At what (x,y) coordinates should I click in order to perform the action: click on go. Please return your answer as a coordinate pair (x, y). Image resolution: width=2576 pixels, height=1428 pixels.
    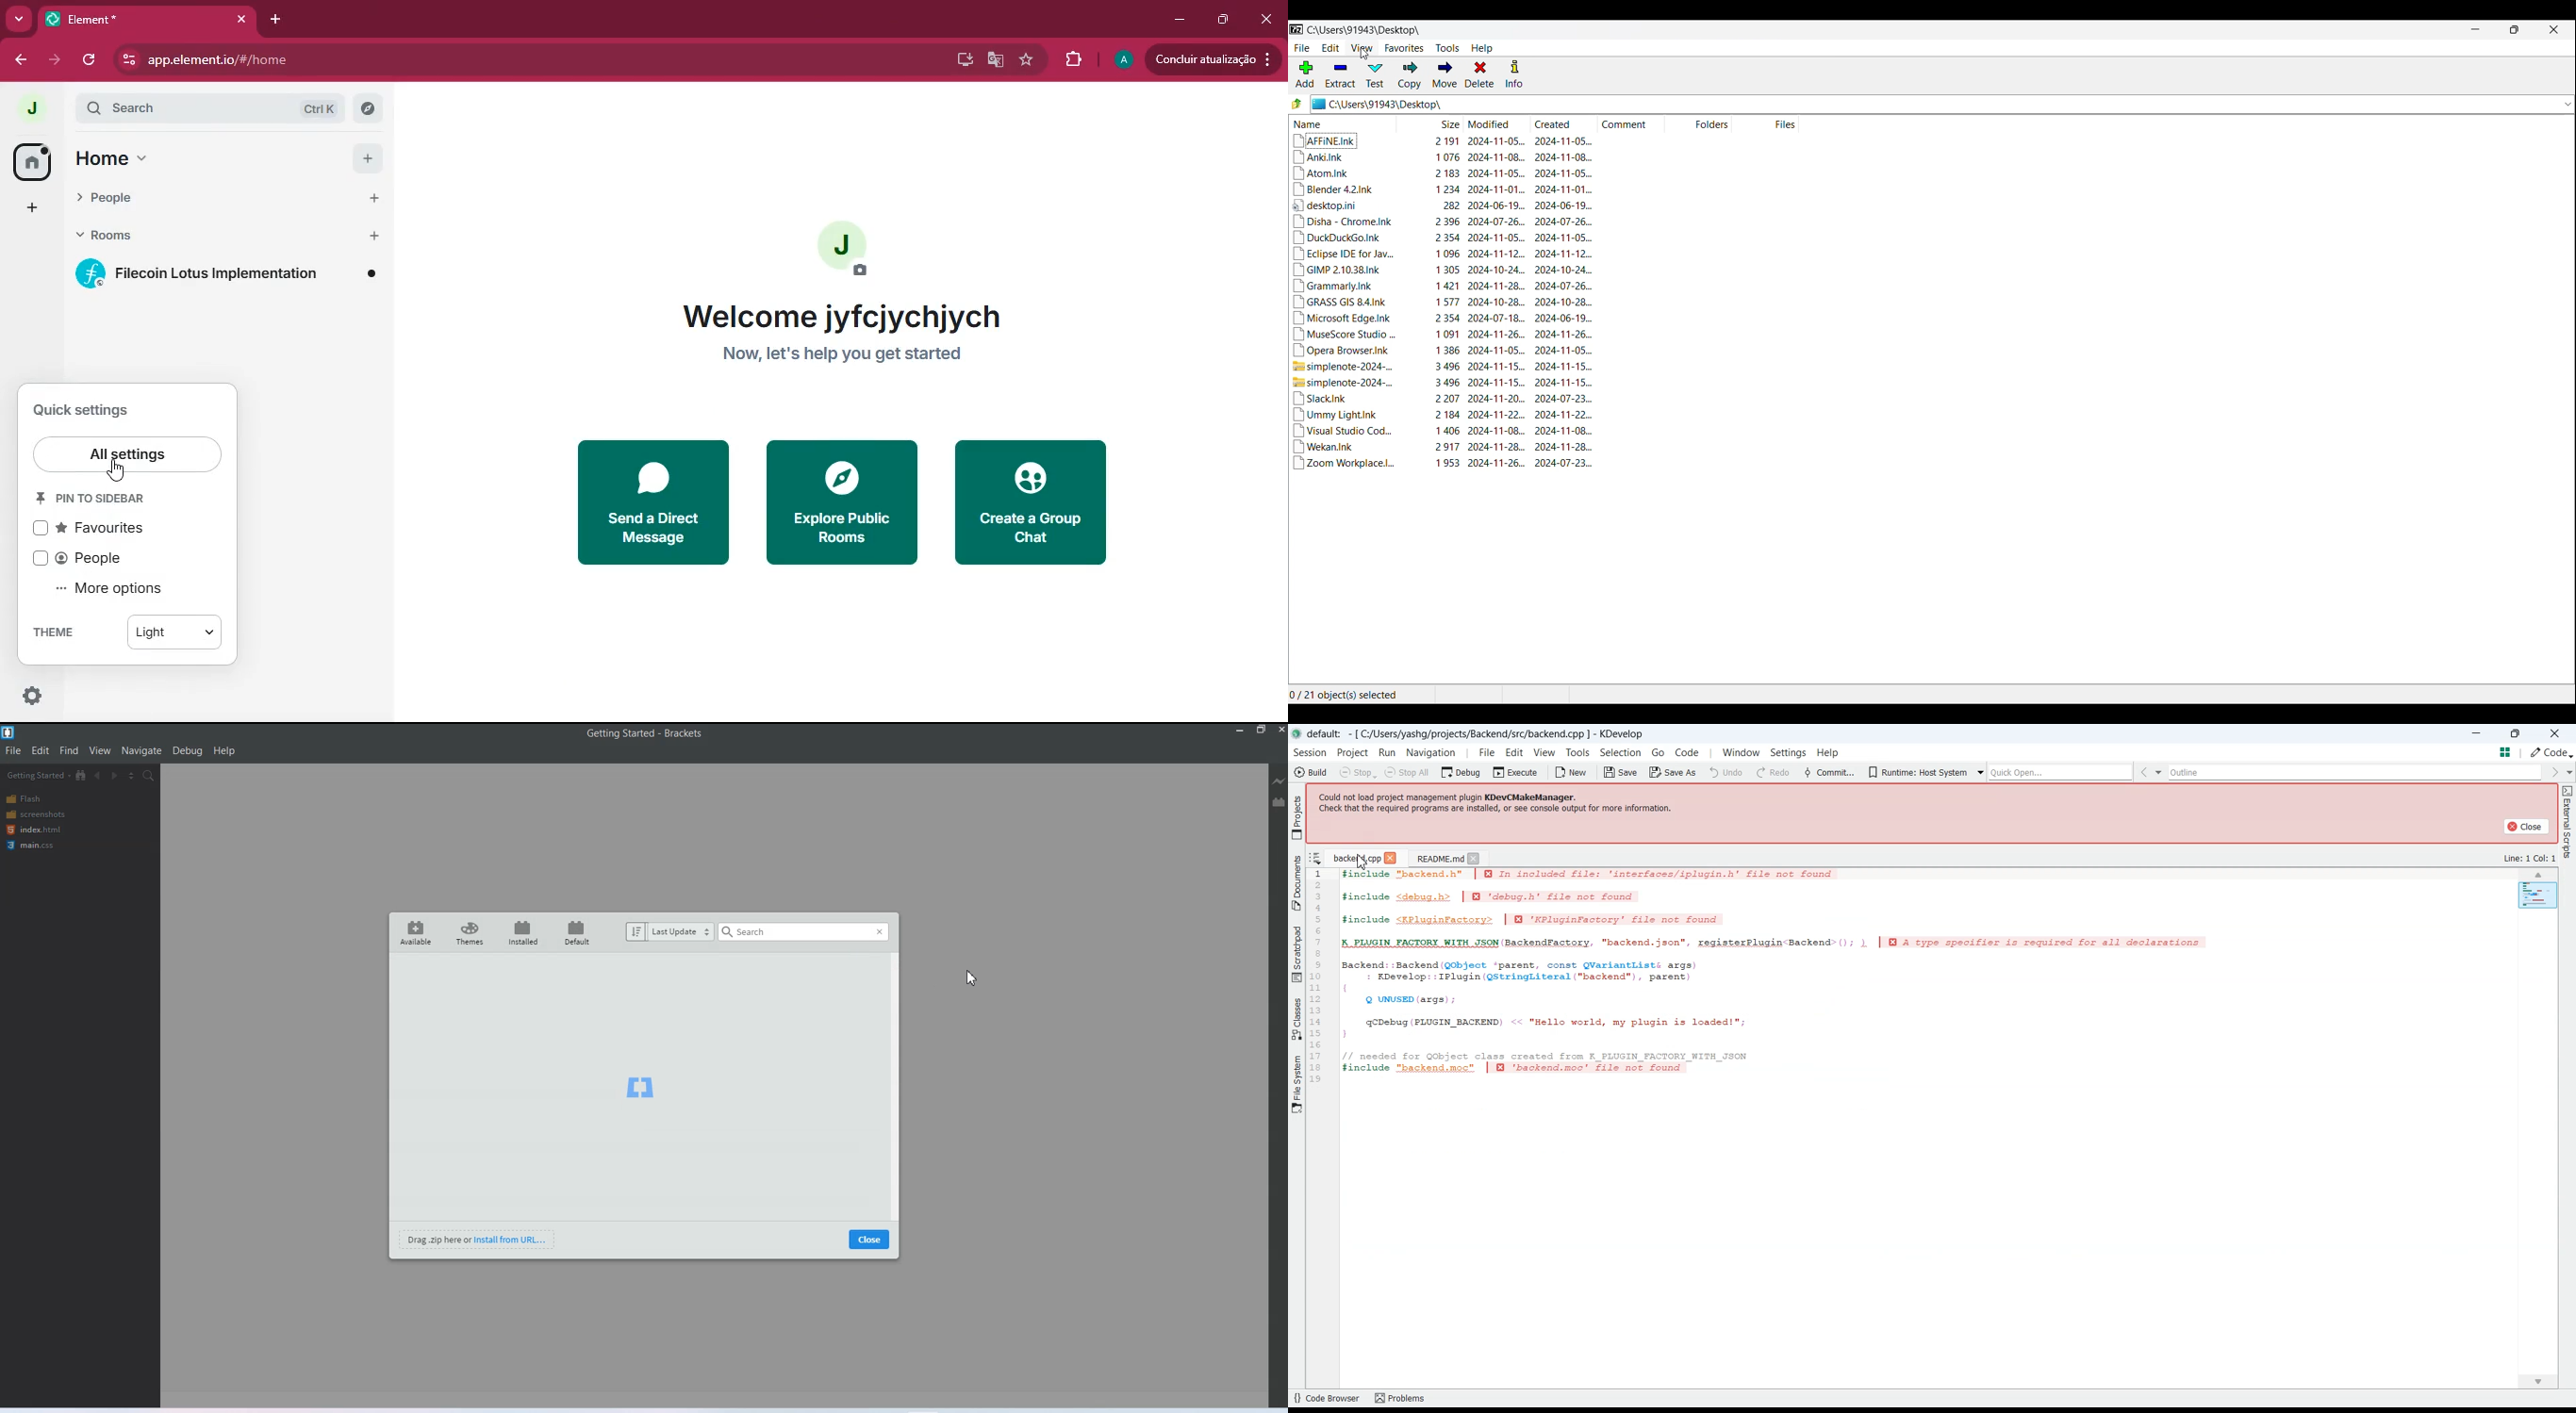
    Looking at the image, I should click on (1658, 752).